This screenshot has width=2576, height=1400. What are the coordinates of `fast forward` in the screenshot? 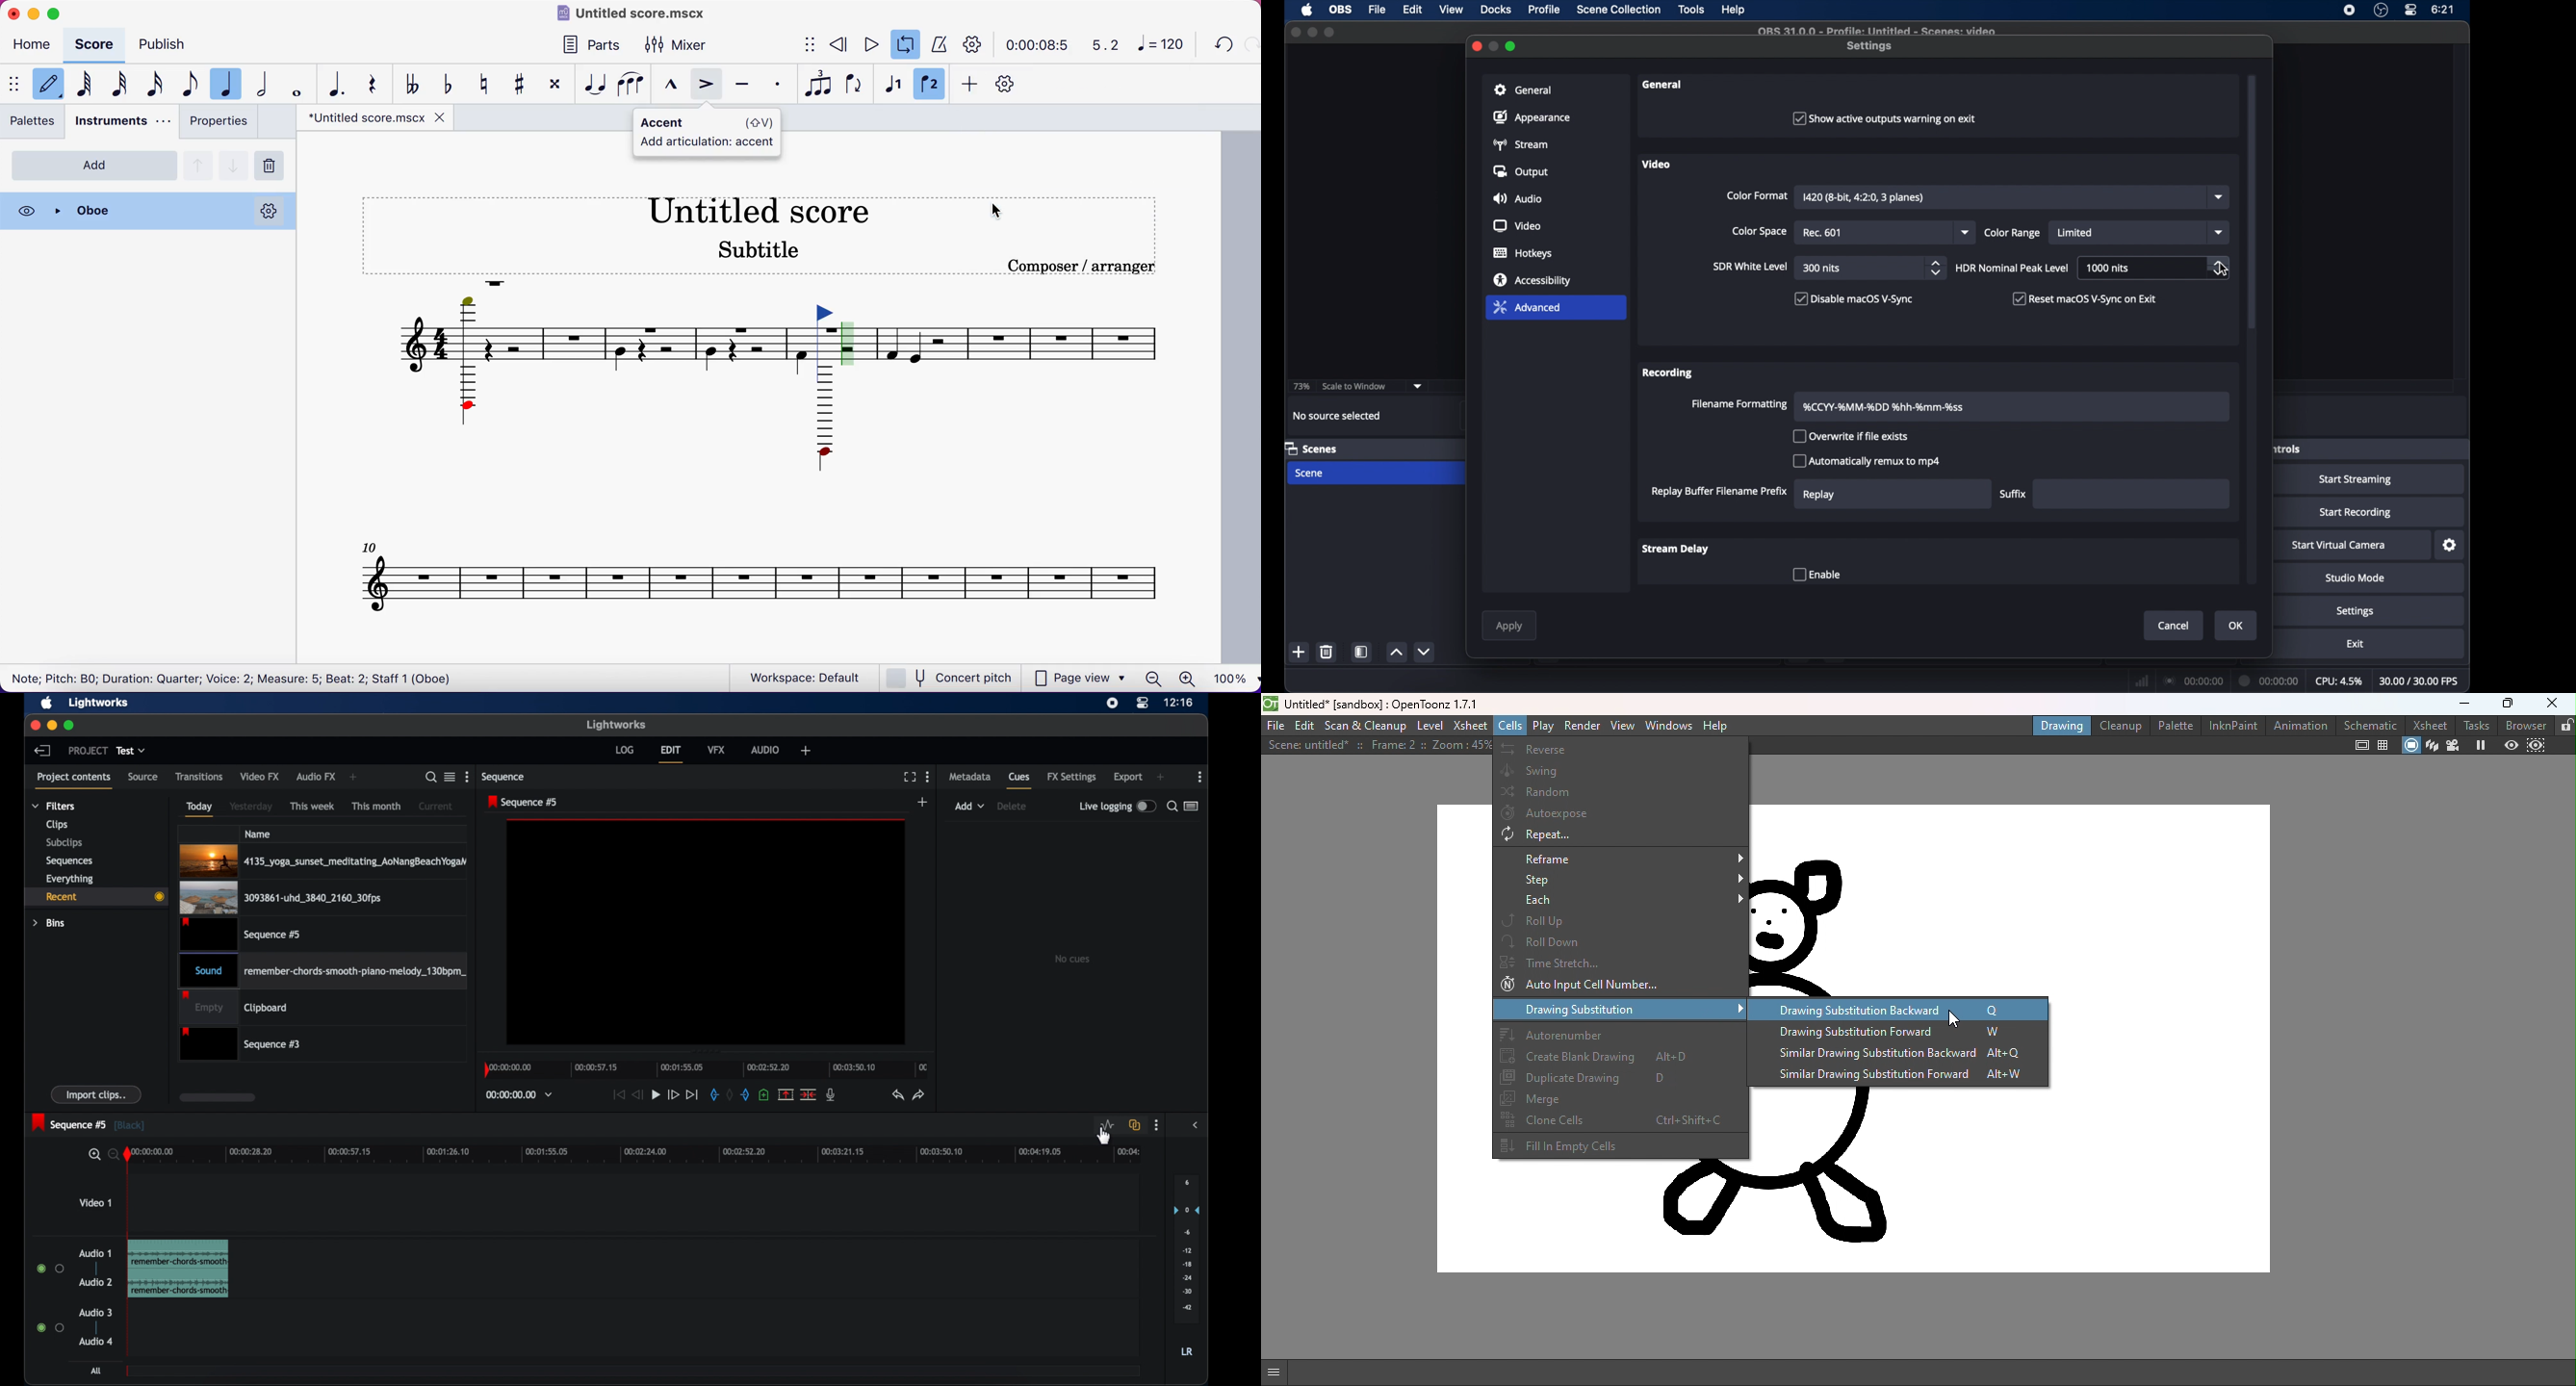 It's located at (673, 1095).